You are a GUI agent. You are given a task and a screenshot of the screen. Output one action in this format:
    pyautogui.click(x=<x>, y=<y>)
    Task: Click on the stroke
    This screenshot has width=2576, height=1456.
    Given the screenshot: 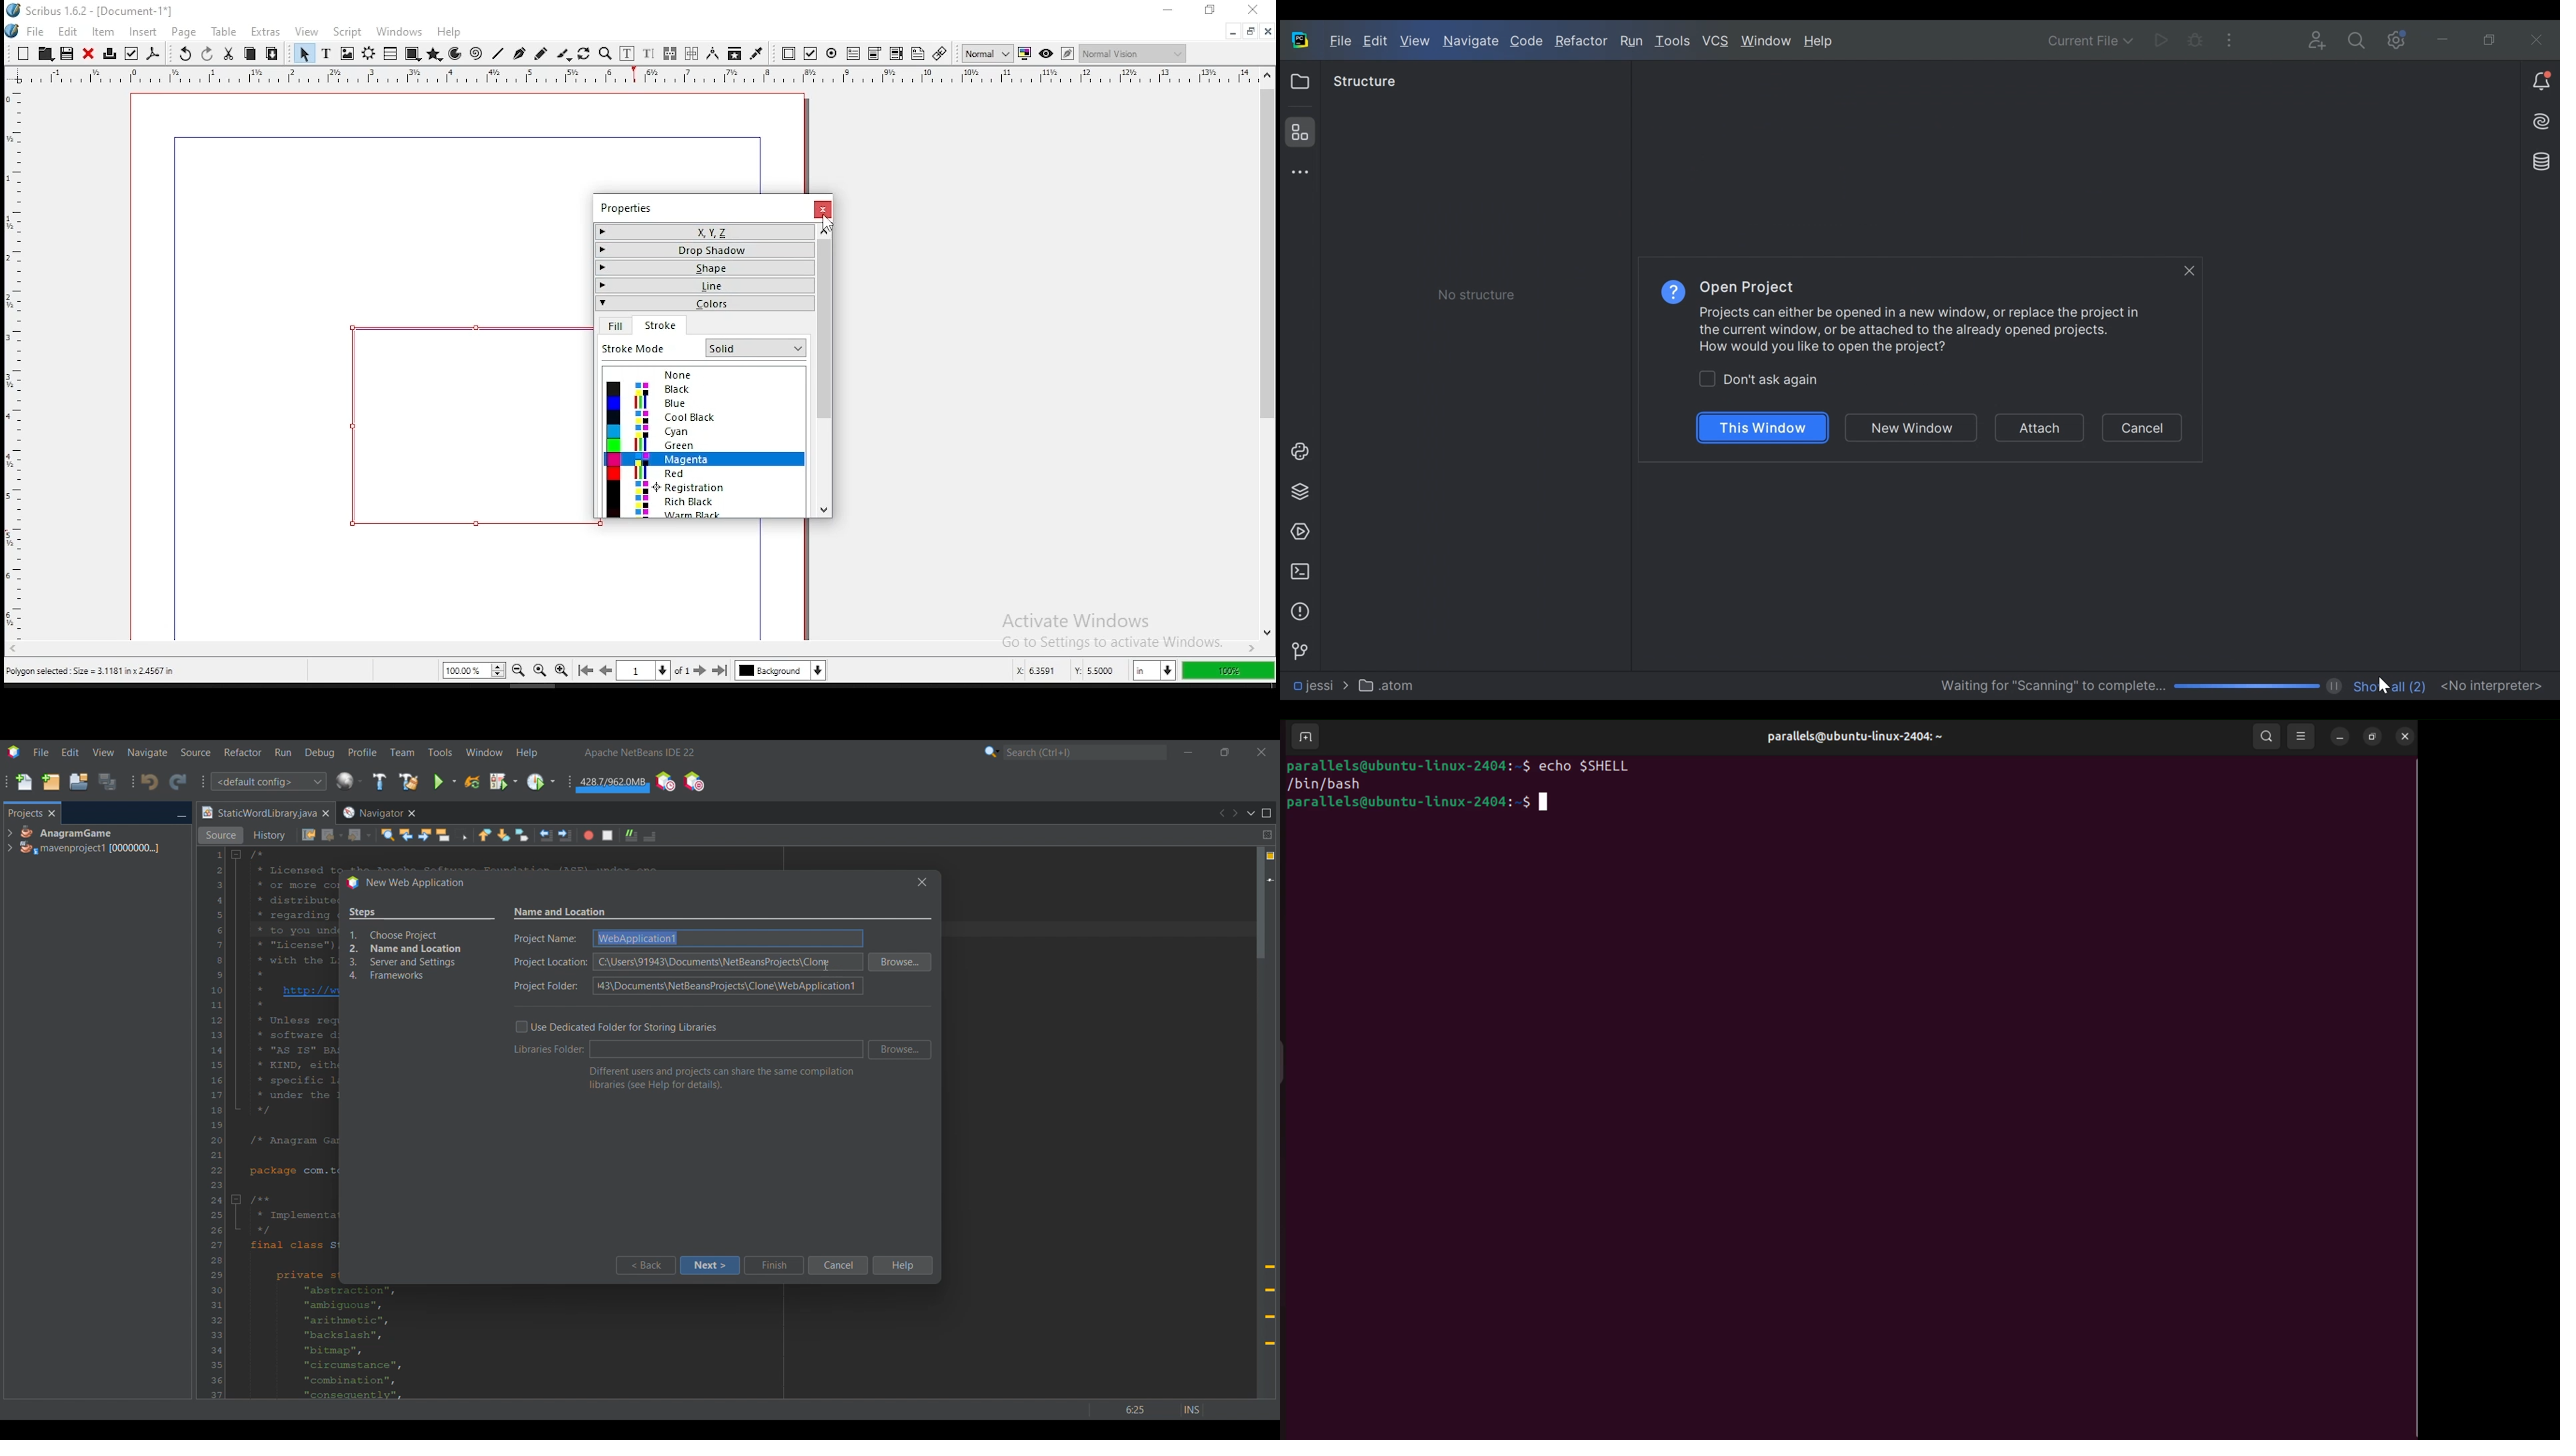 What is the action you would take?
    pyautogui.click(x=661, y=326)
    